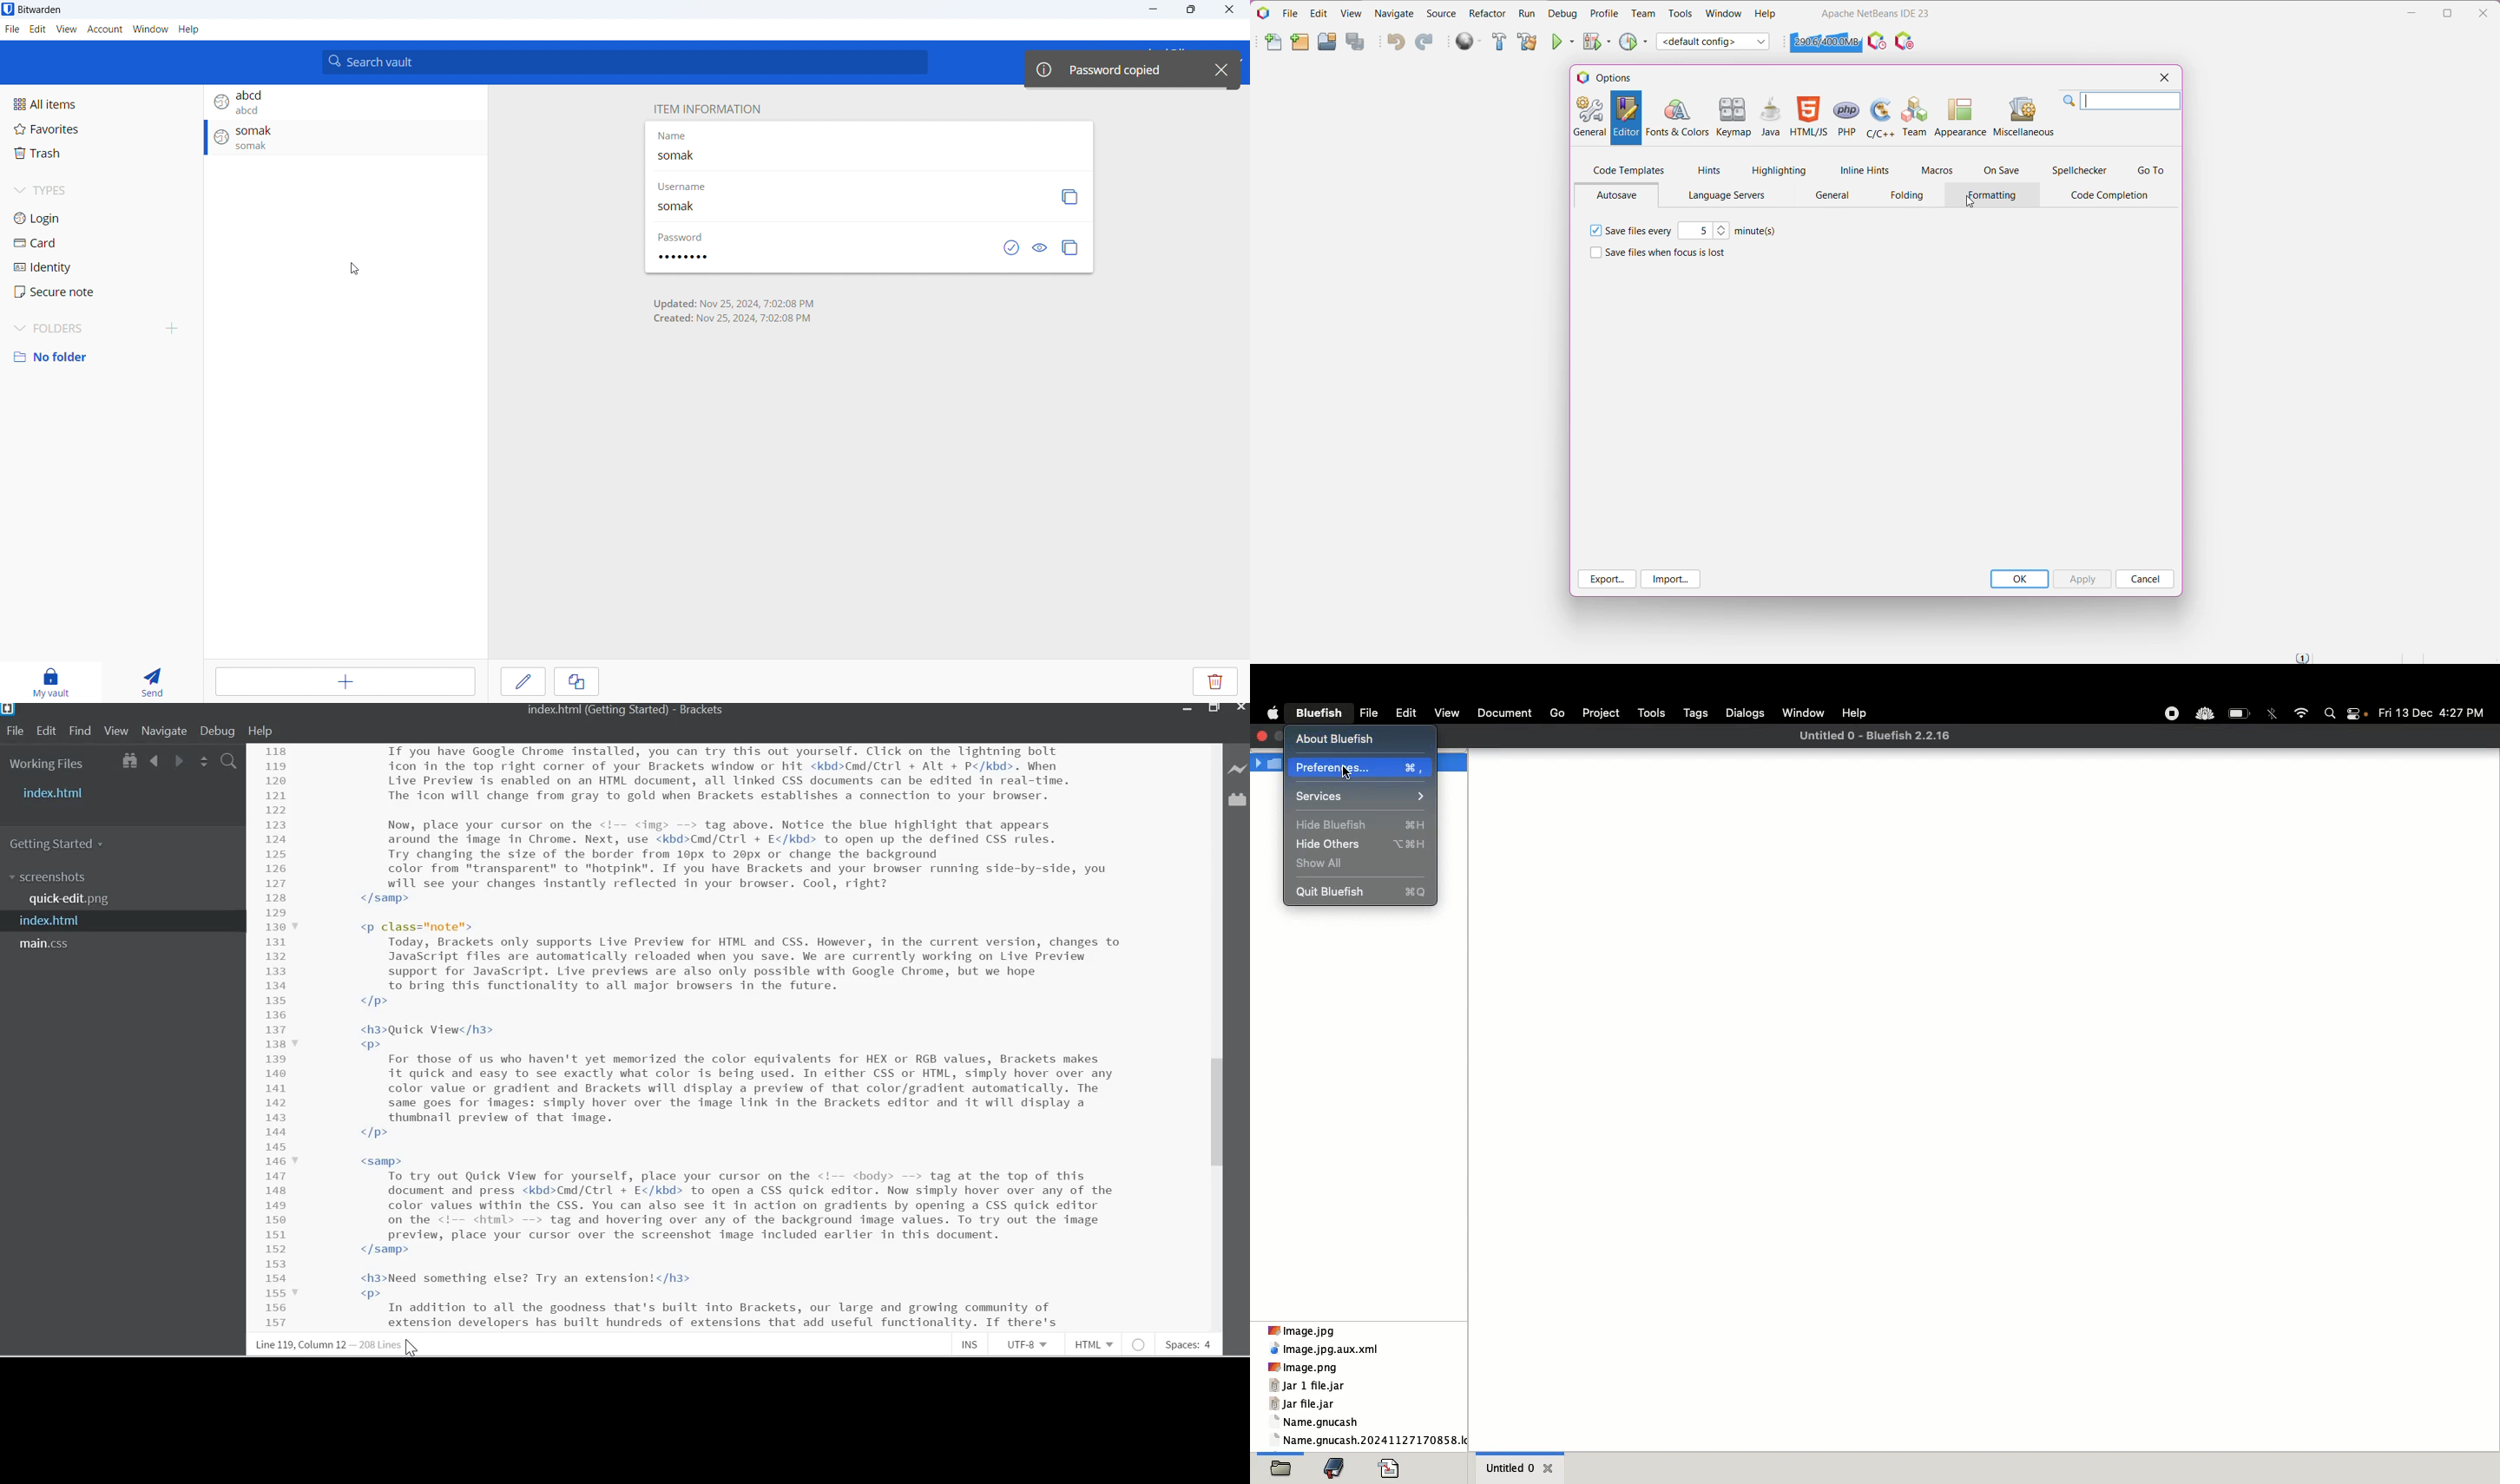 The width and height of the screenshot is (2520, 1484). What do you see at coordinates (80, 731) in the screenshot?
I see `Find` at bounding box center [80, 731].